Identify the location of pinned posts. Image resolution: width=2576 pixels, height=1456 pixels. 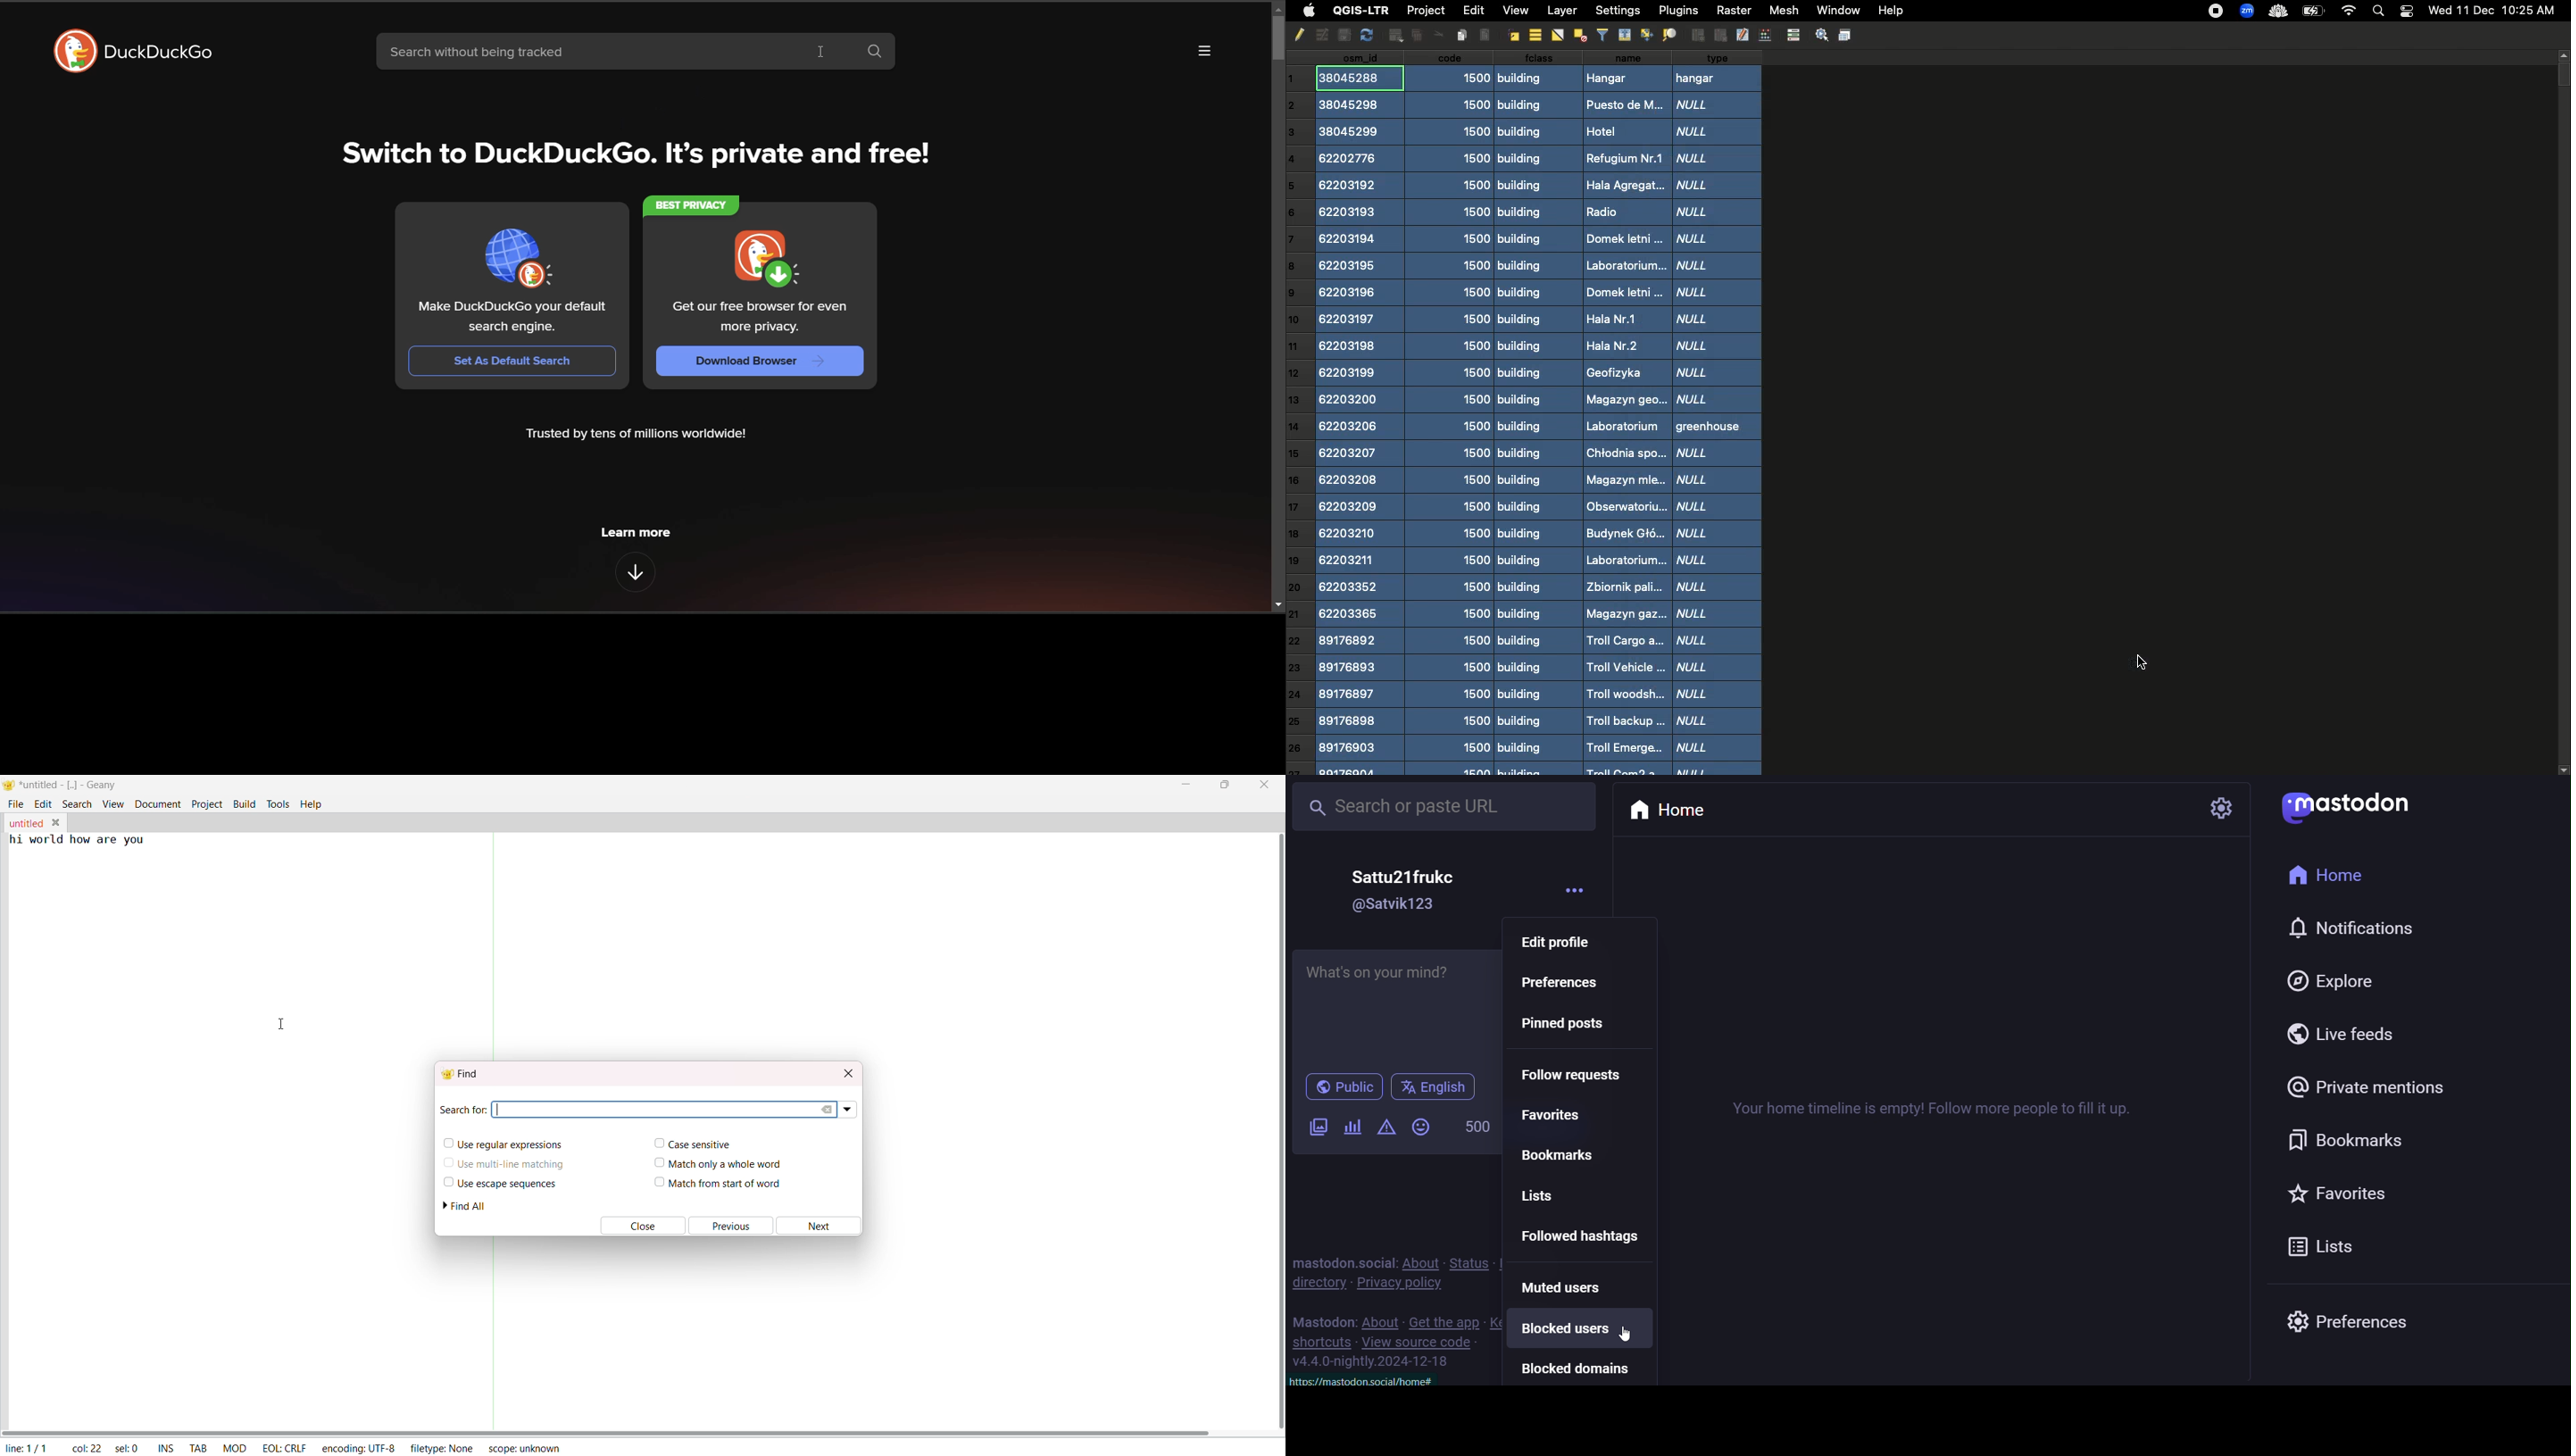
(1575, 1029).